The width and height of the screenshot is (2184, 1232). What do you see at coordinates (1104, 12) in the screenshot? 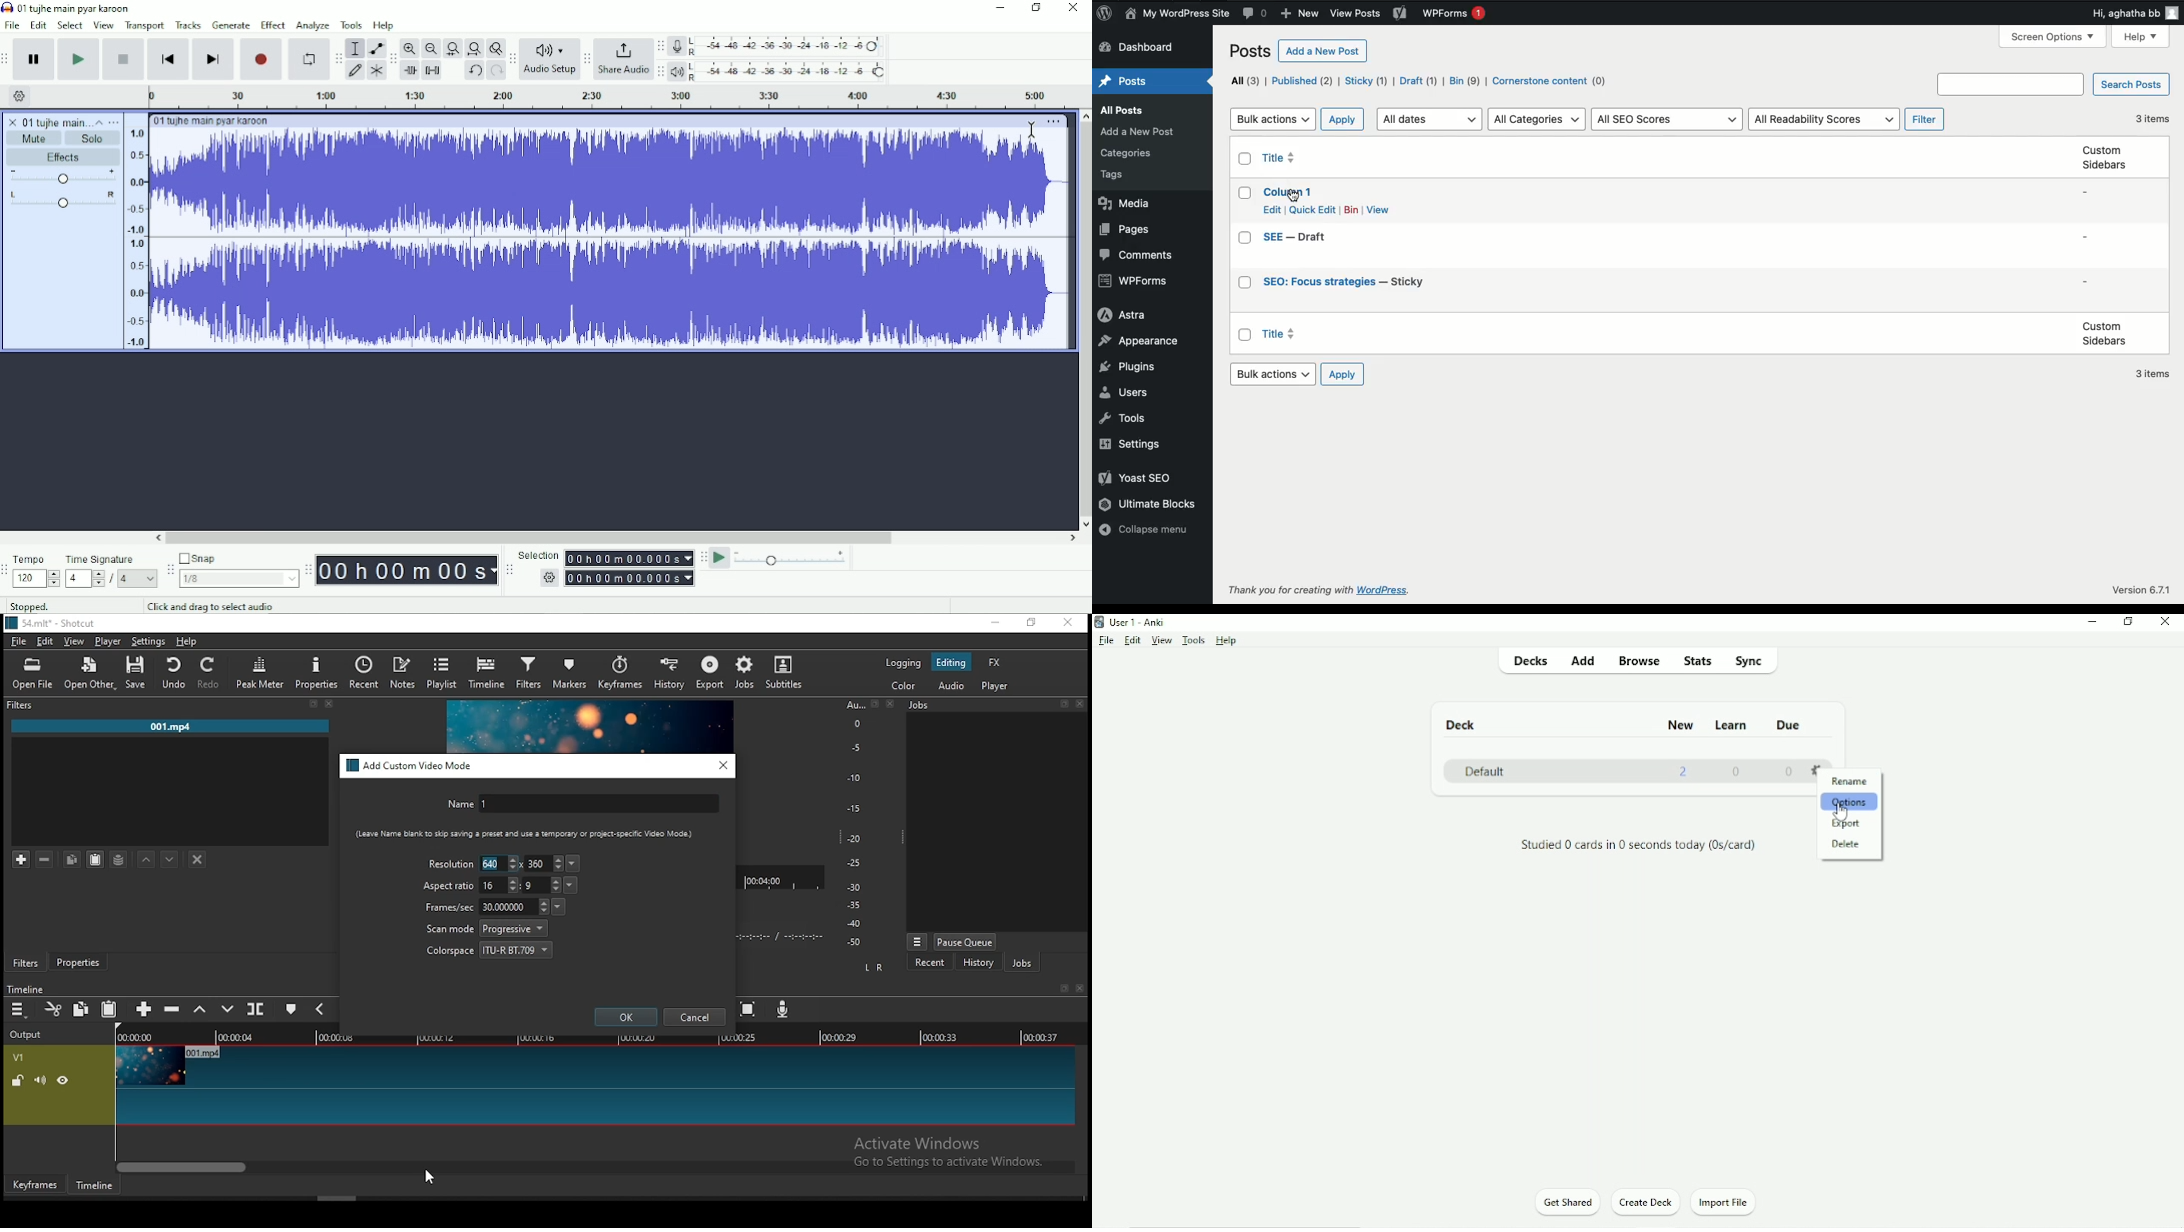
I see `Logo` at bounding box center [1104, 12].